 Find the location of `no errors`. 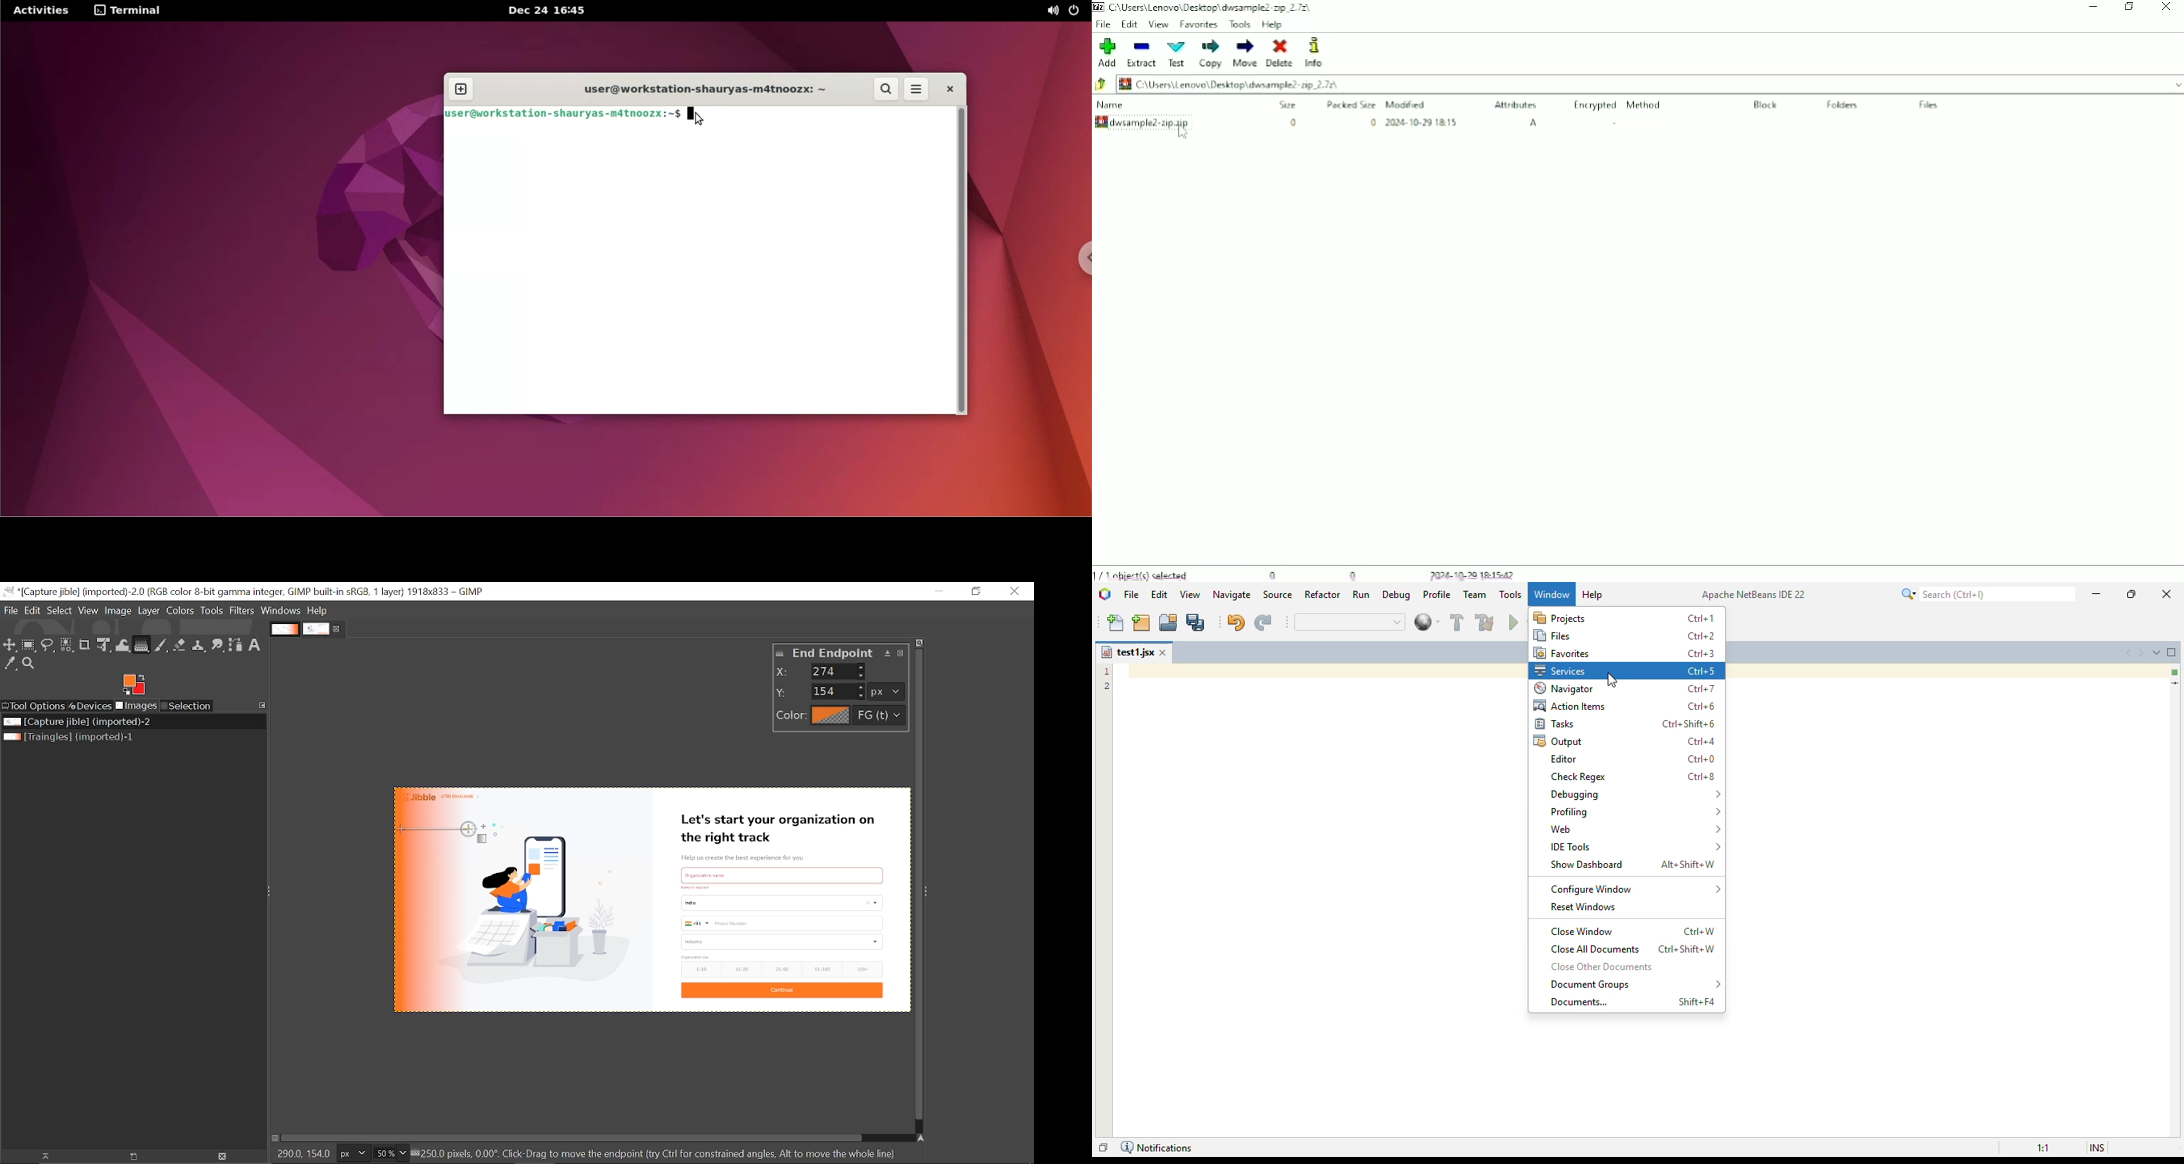

no errors is located at coordinates (2174, 672).